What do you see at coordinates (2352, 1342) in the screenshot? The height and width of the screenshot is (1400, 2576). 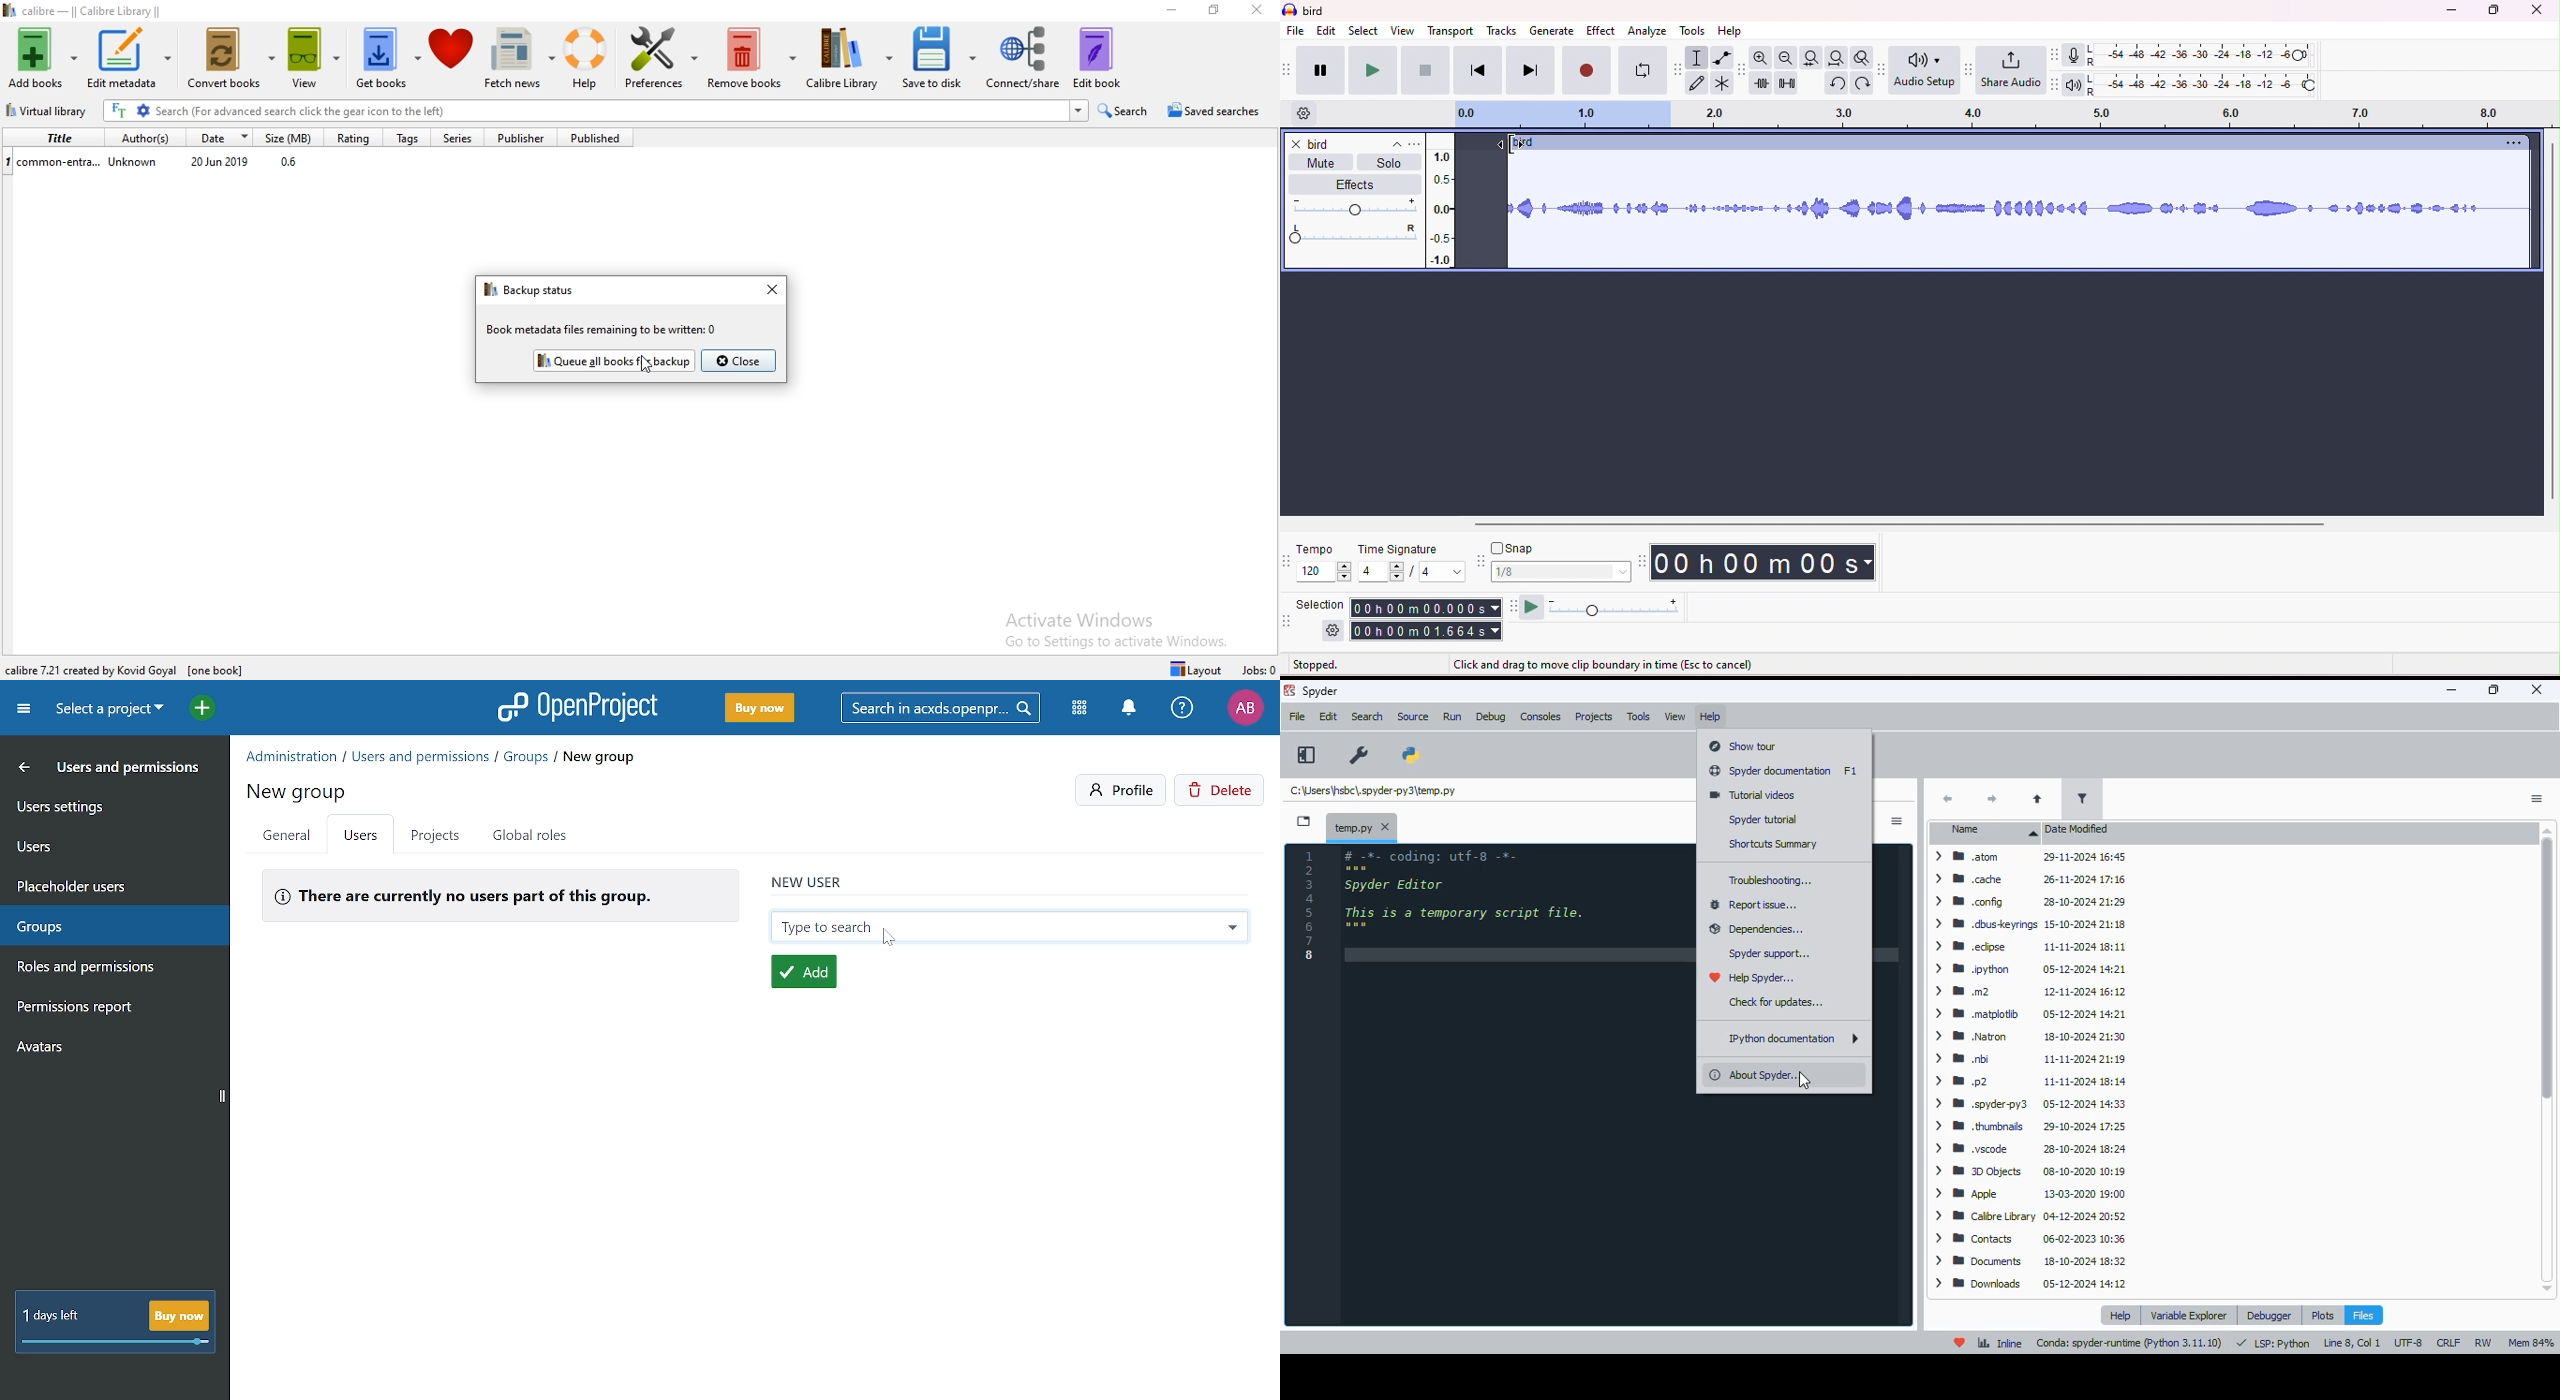 I see `line 8, col 1` at bounding box center [2352, 1342].